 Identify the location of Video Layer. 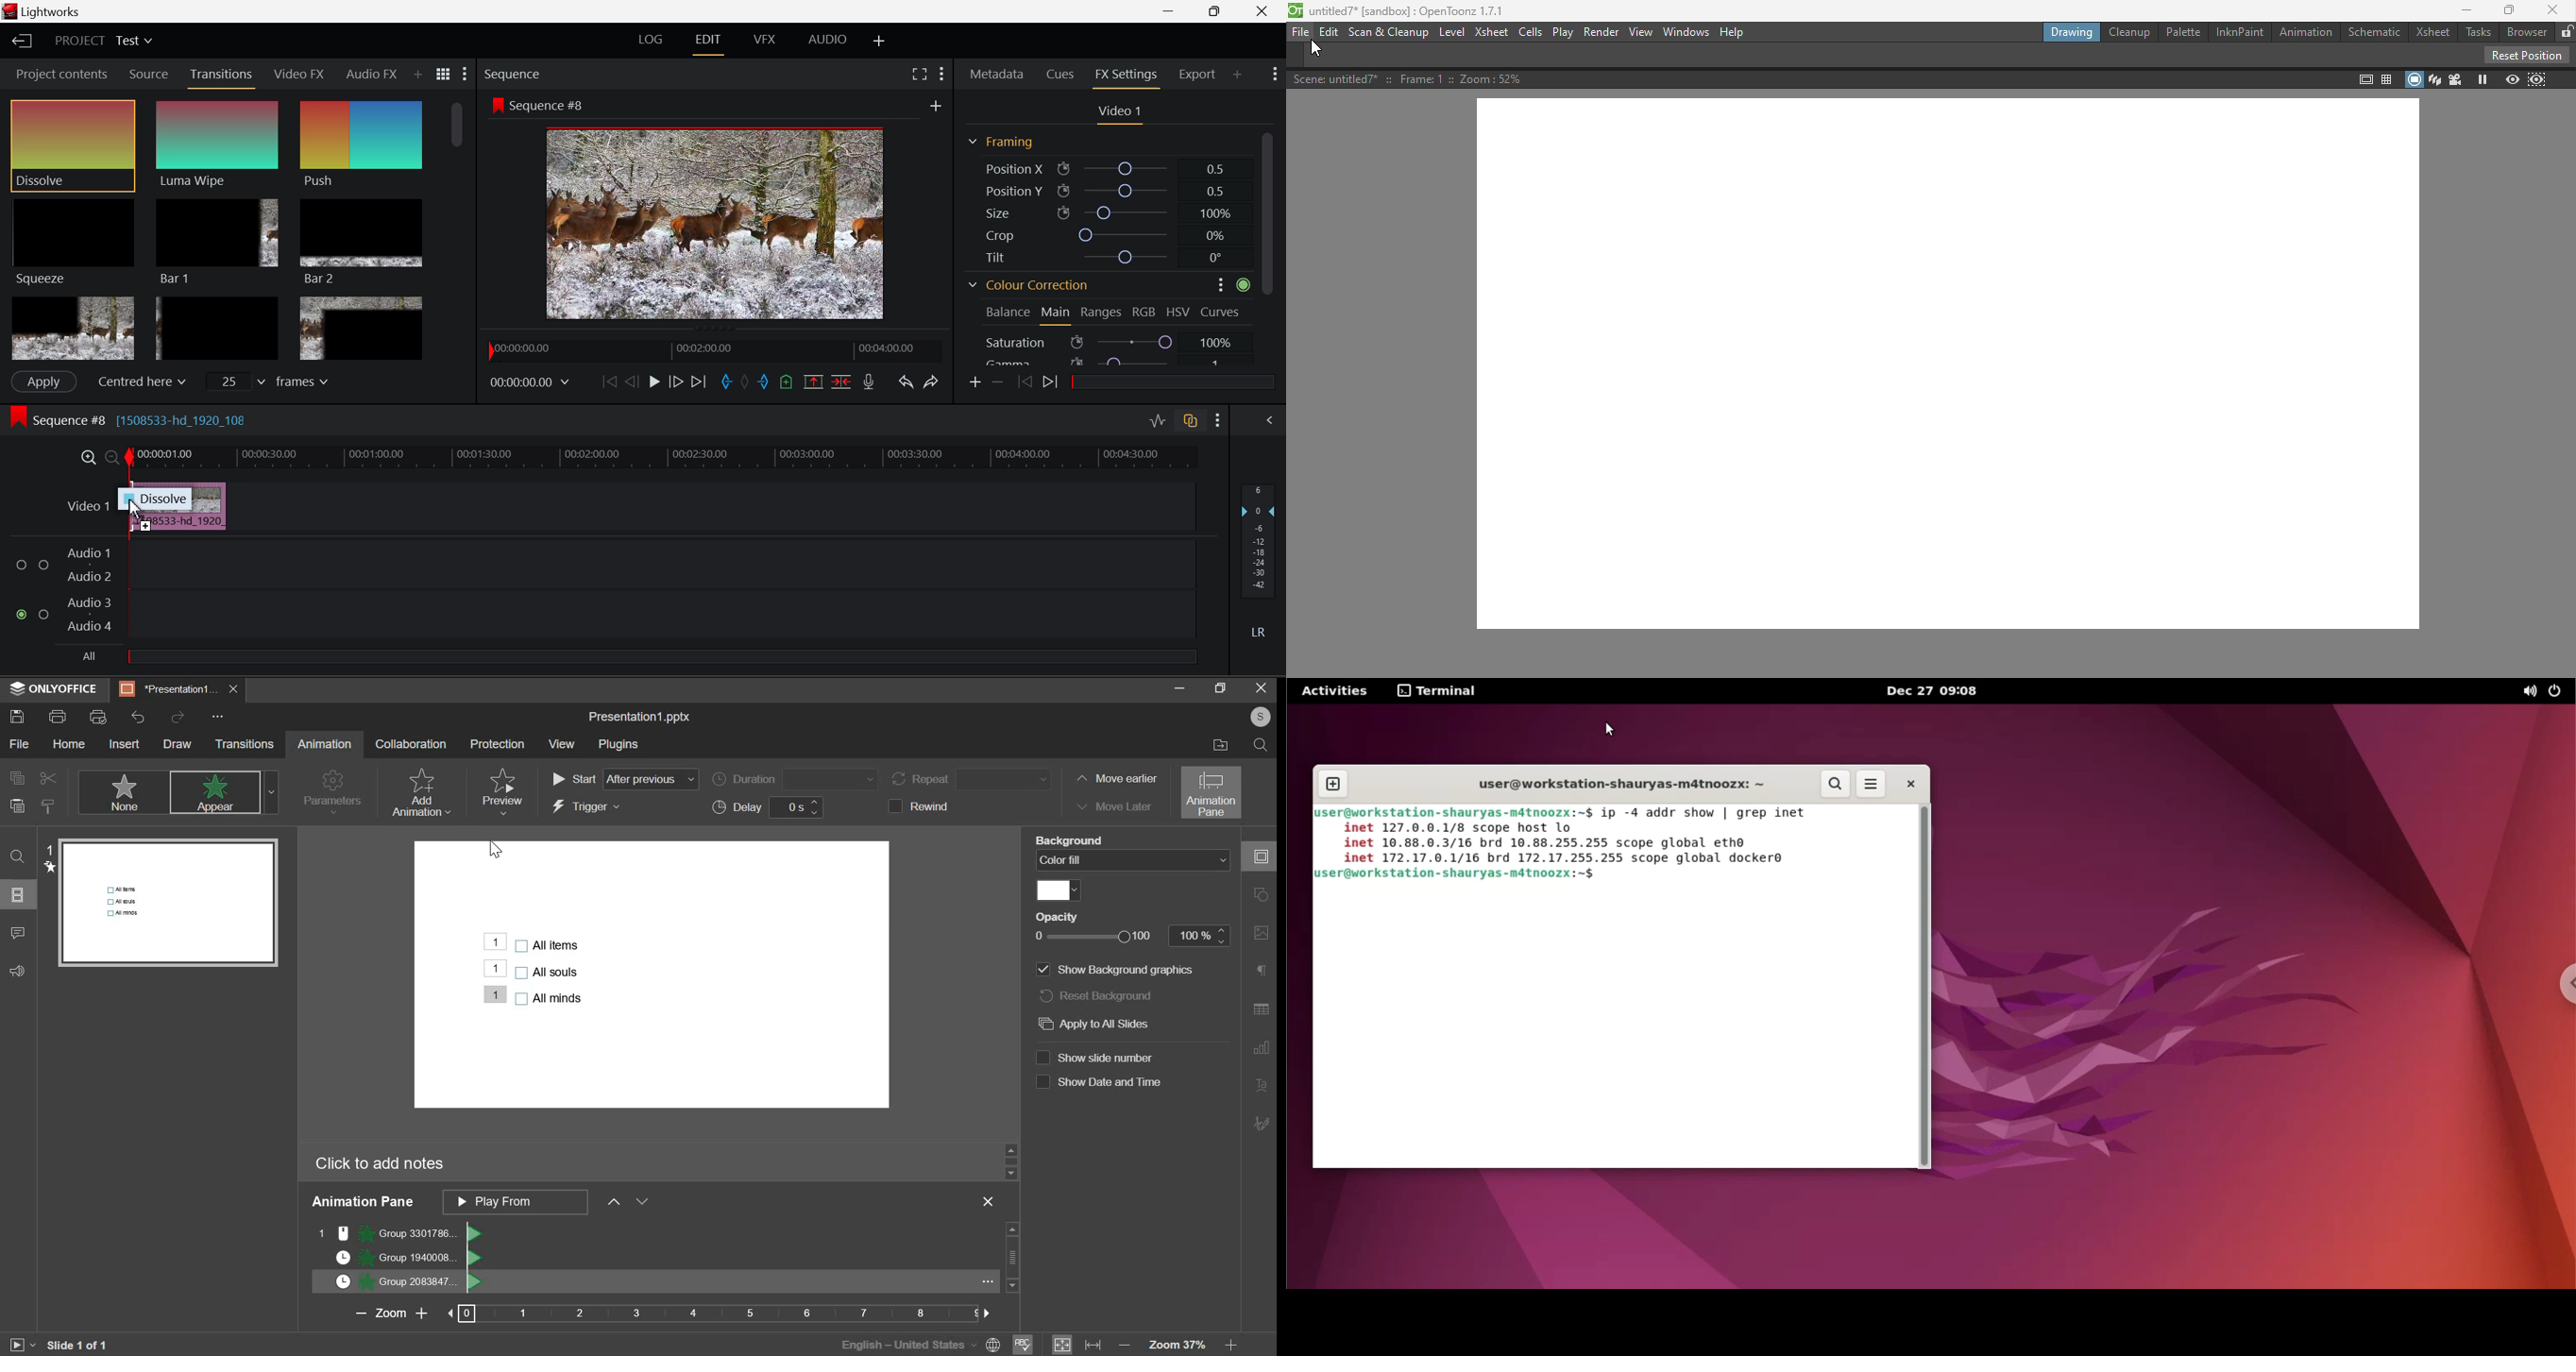
(89, 506).